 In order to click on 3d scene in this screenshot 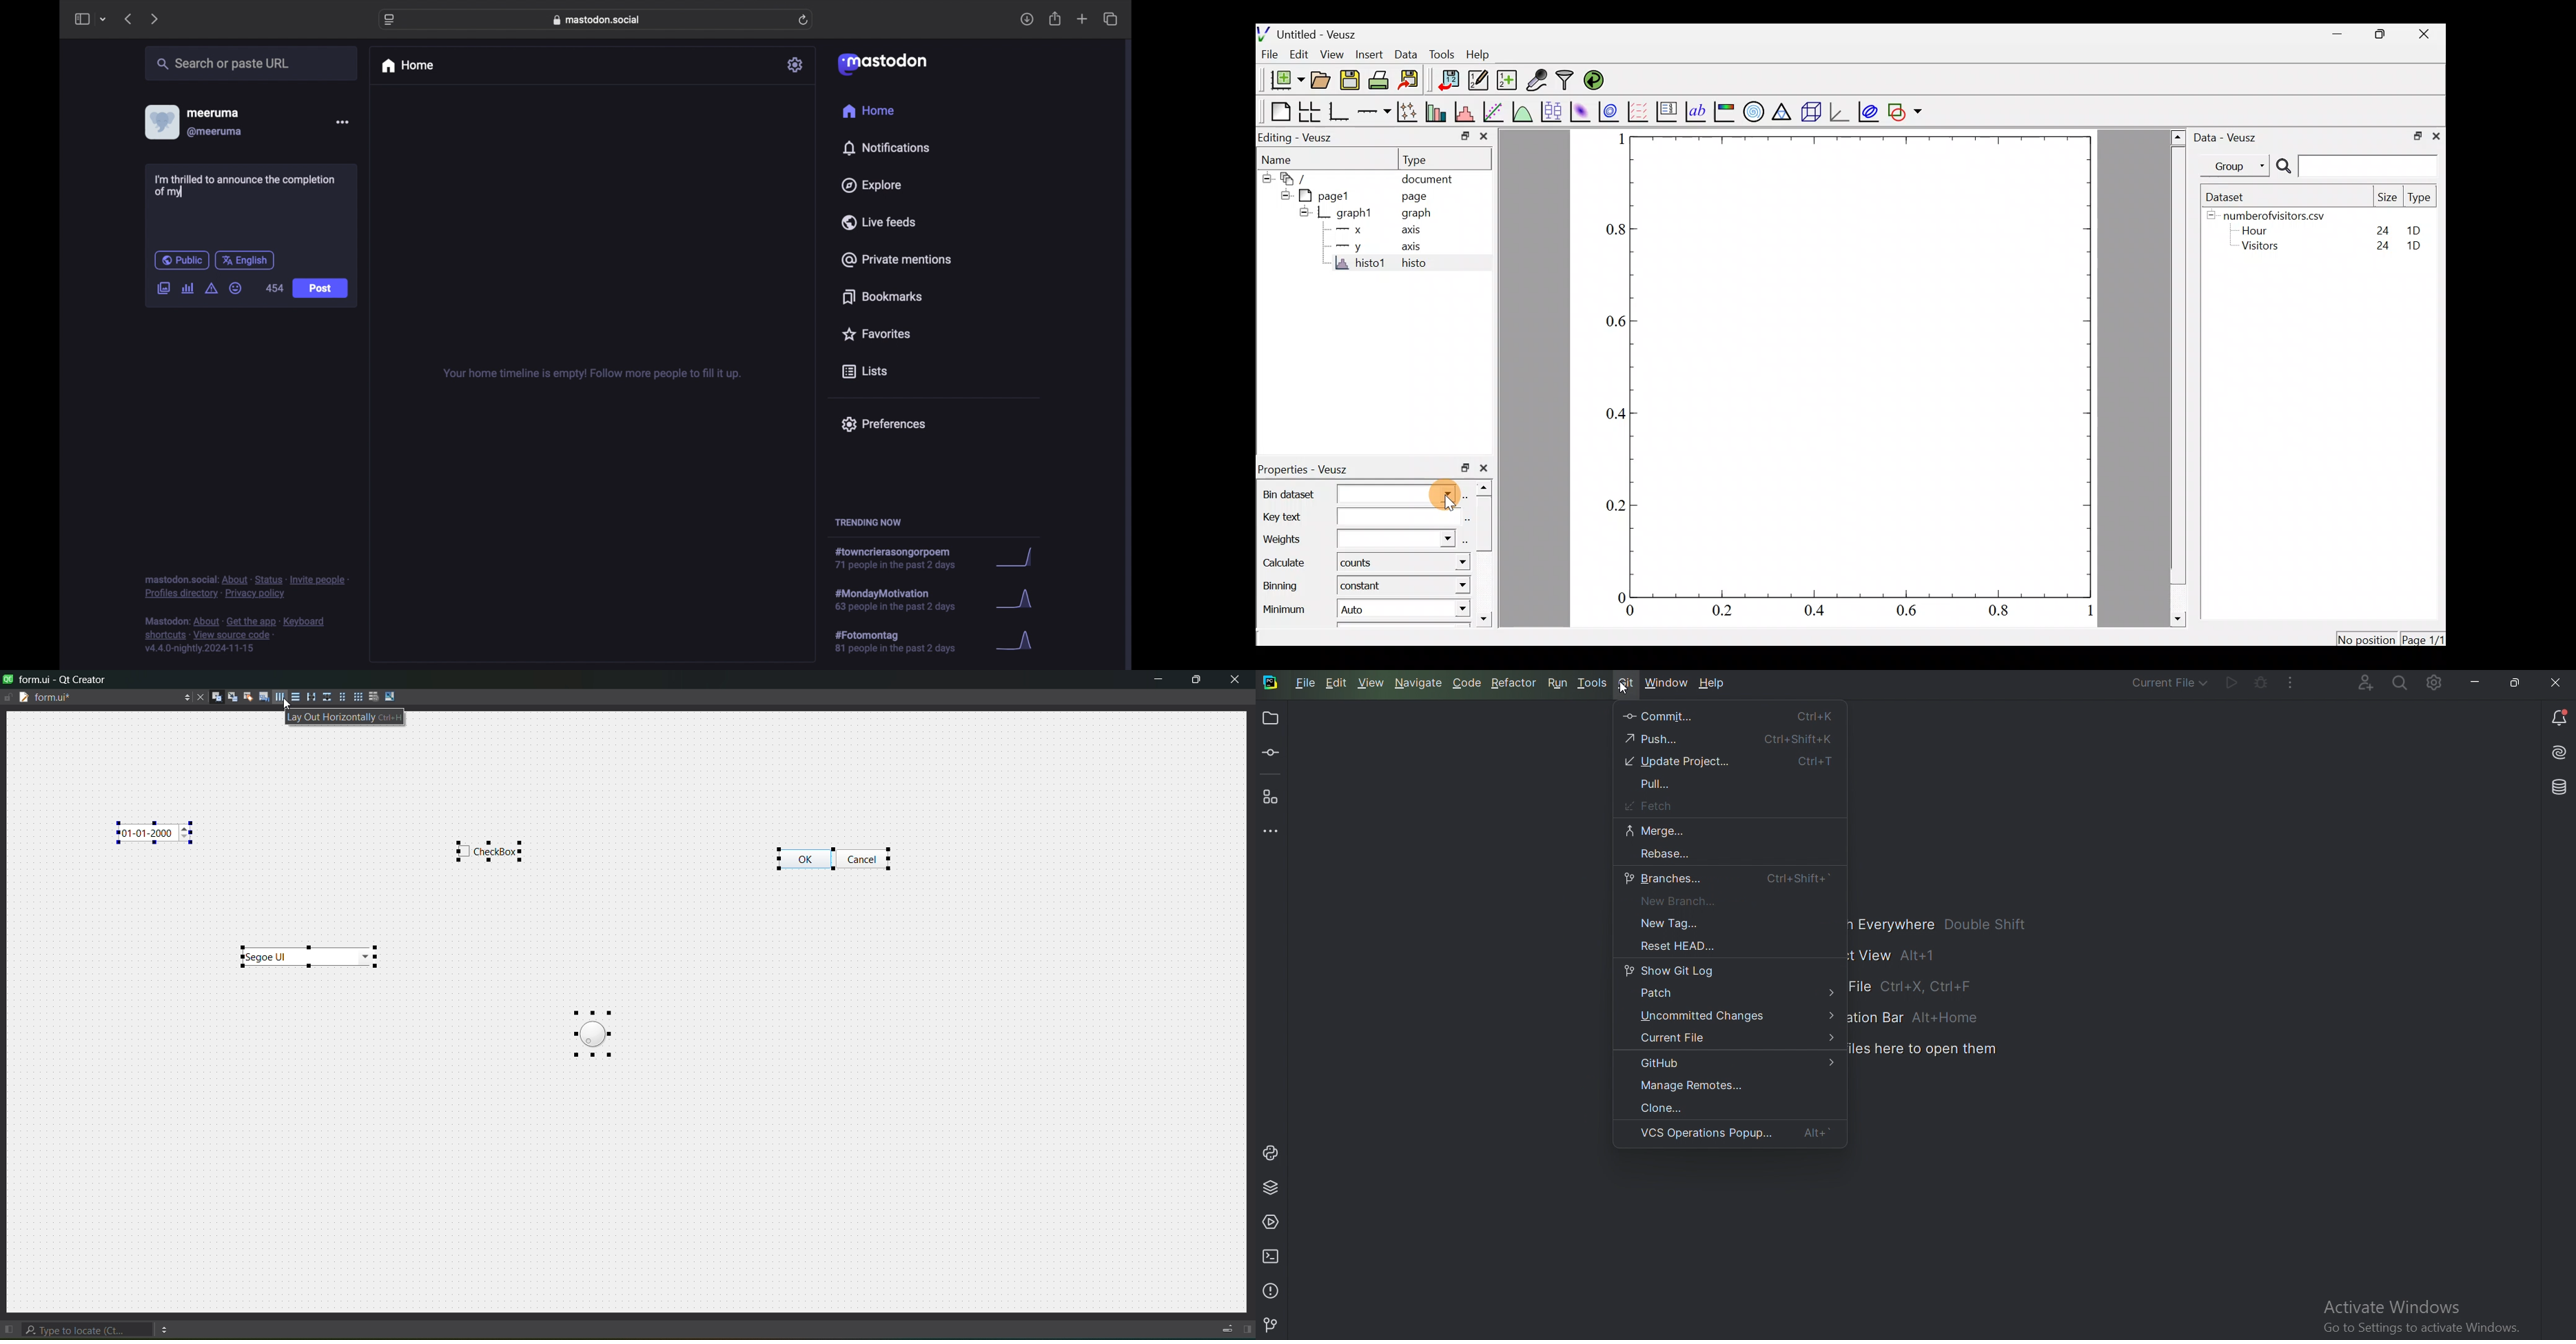, I will do `click(1809, 115)`.